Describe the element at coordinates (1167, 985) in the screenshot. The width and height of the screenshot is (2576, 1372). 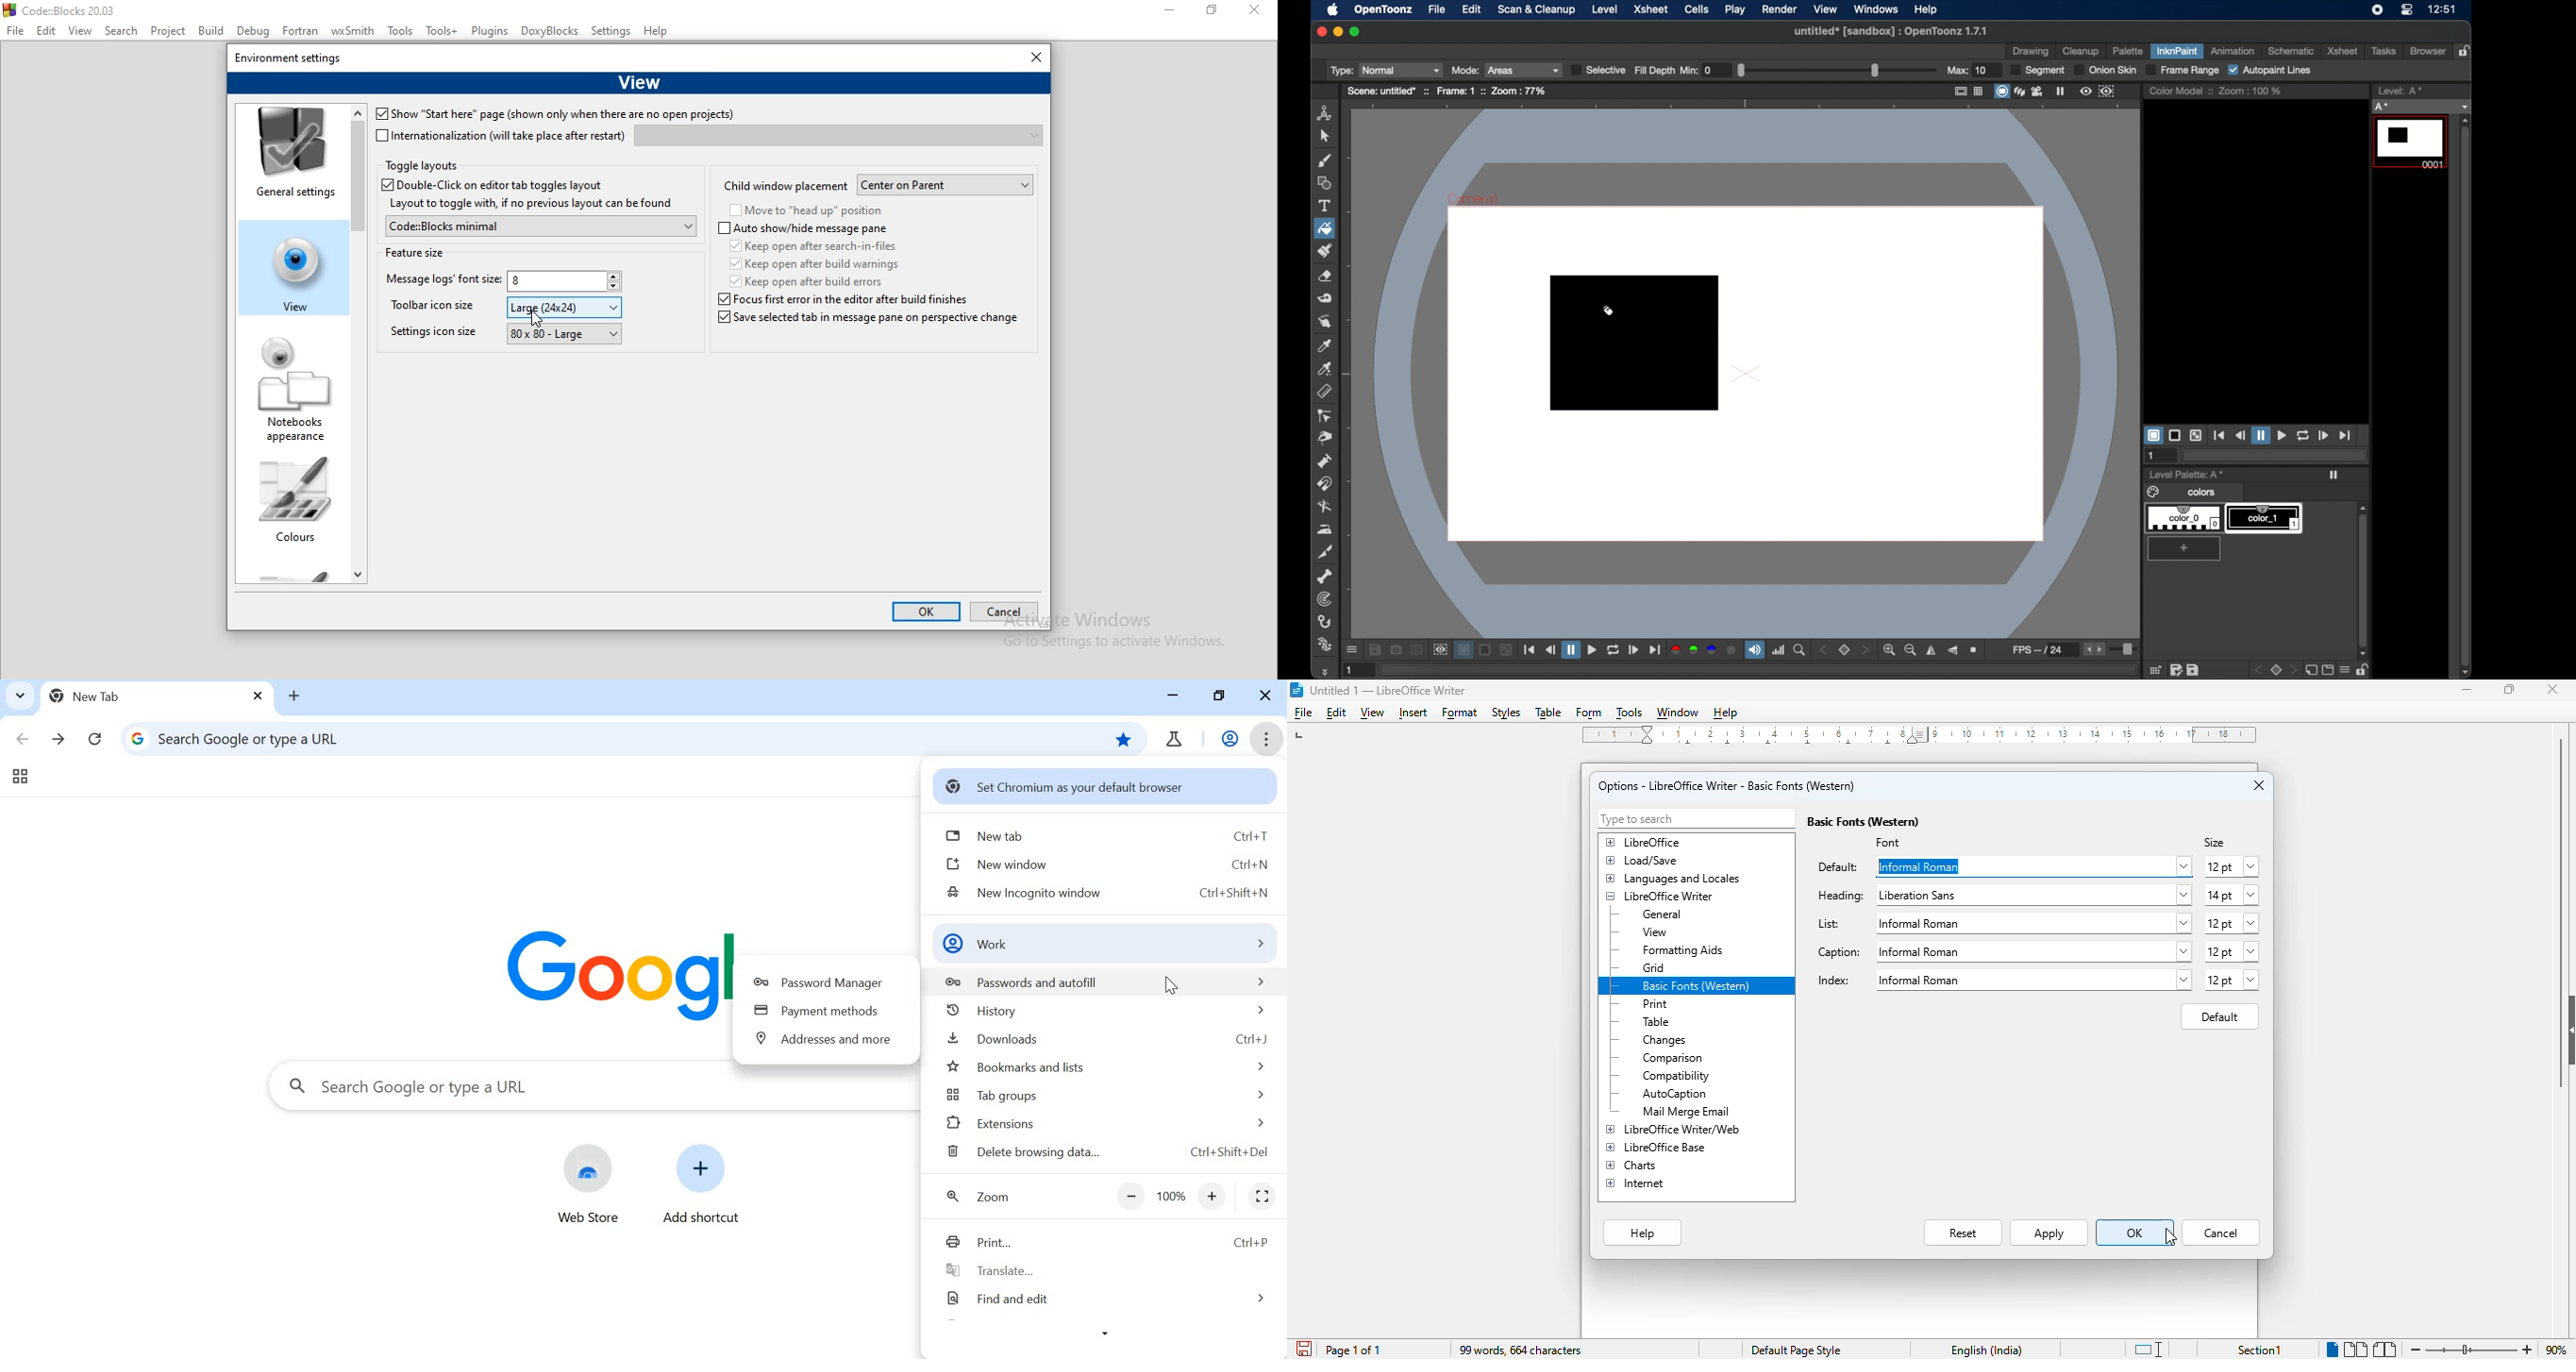
I see `cursor` at that location.